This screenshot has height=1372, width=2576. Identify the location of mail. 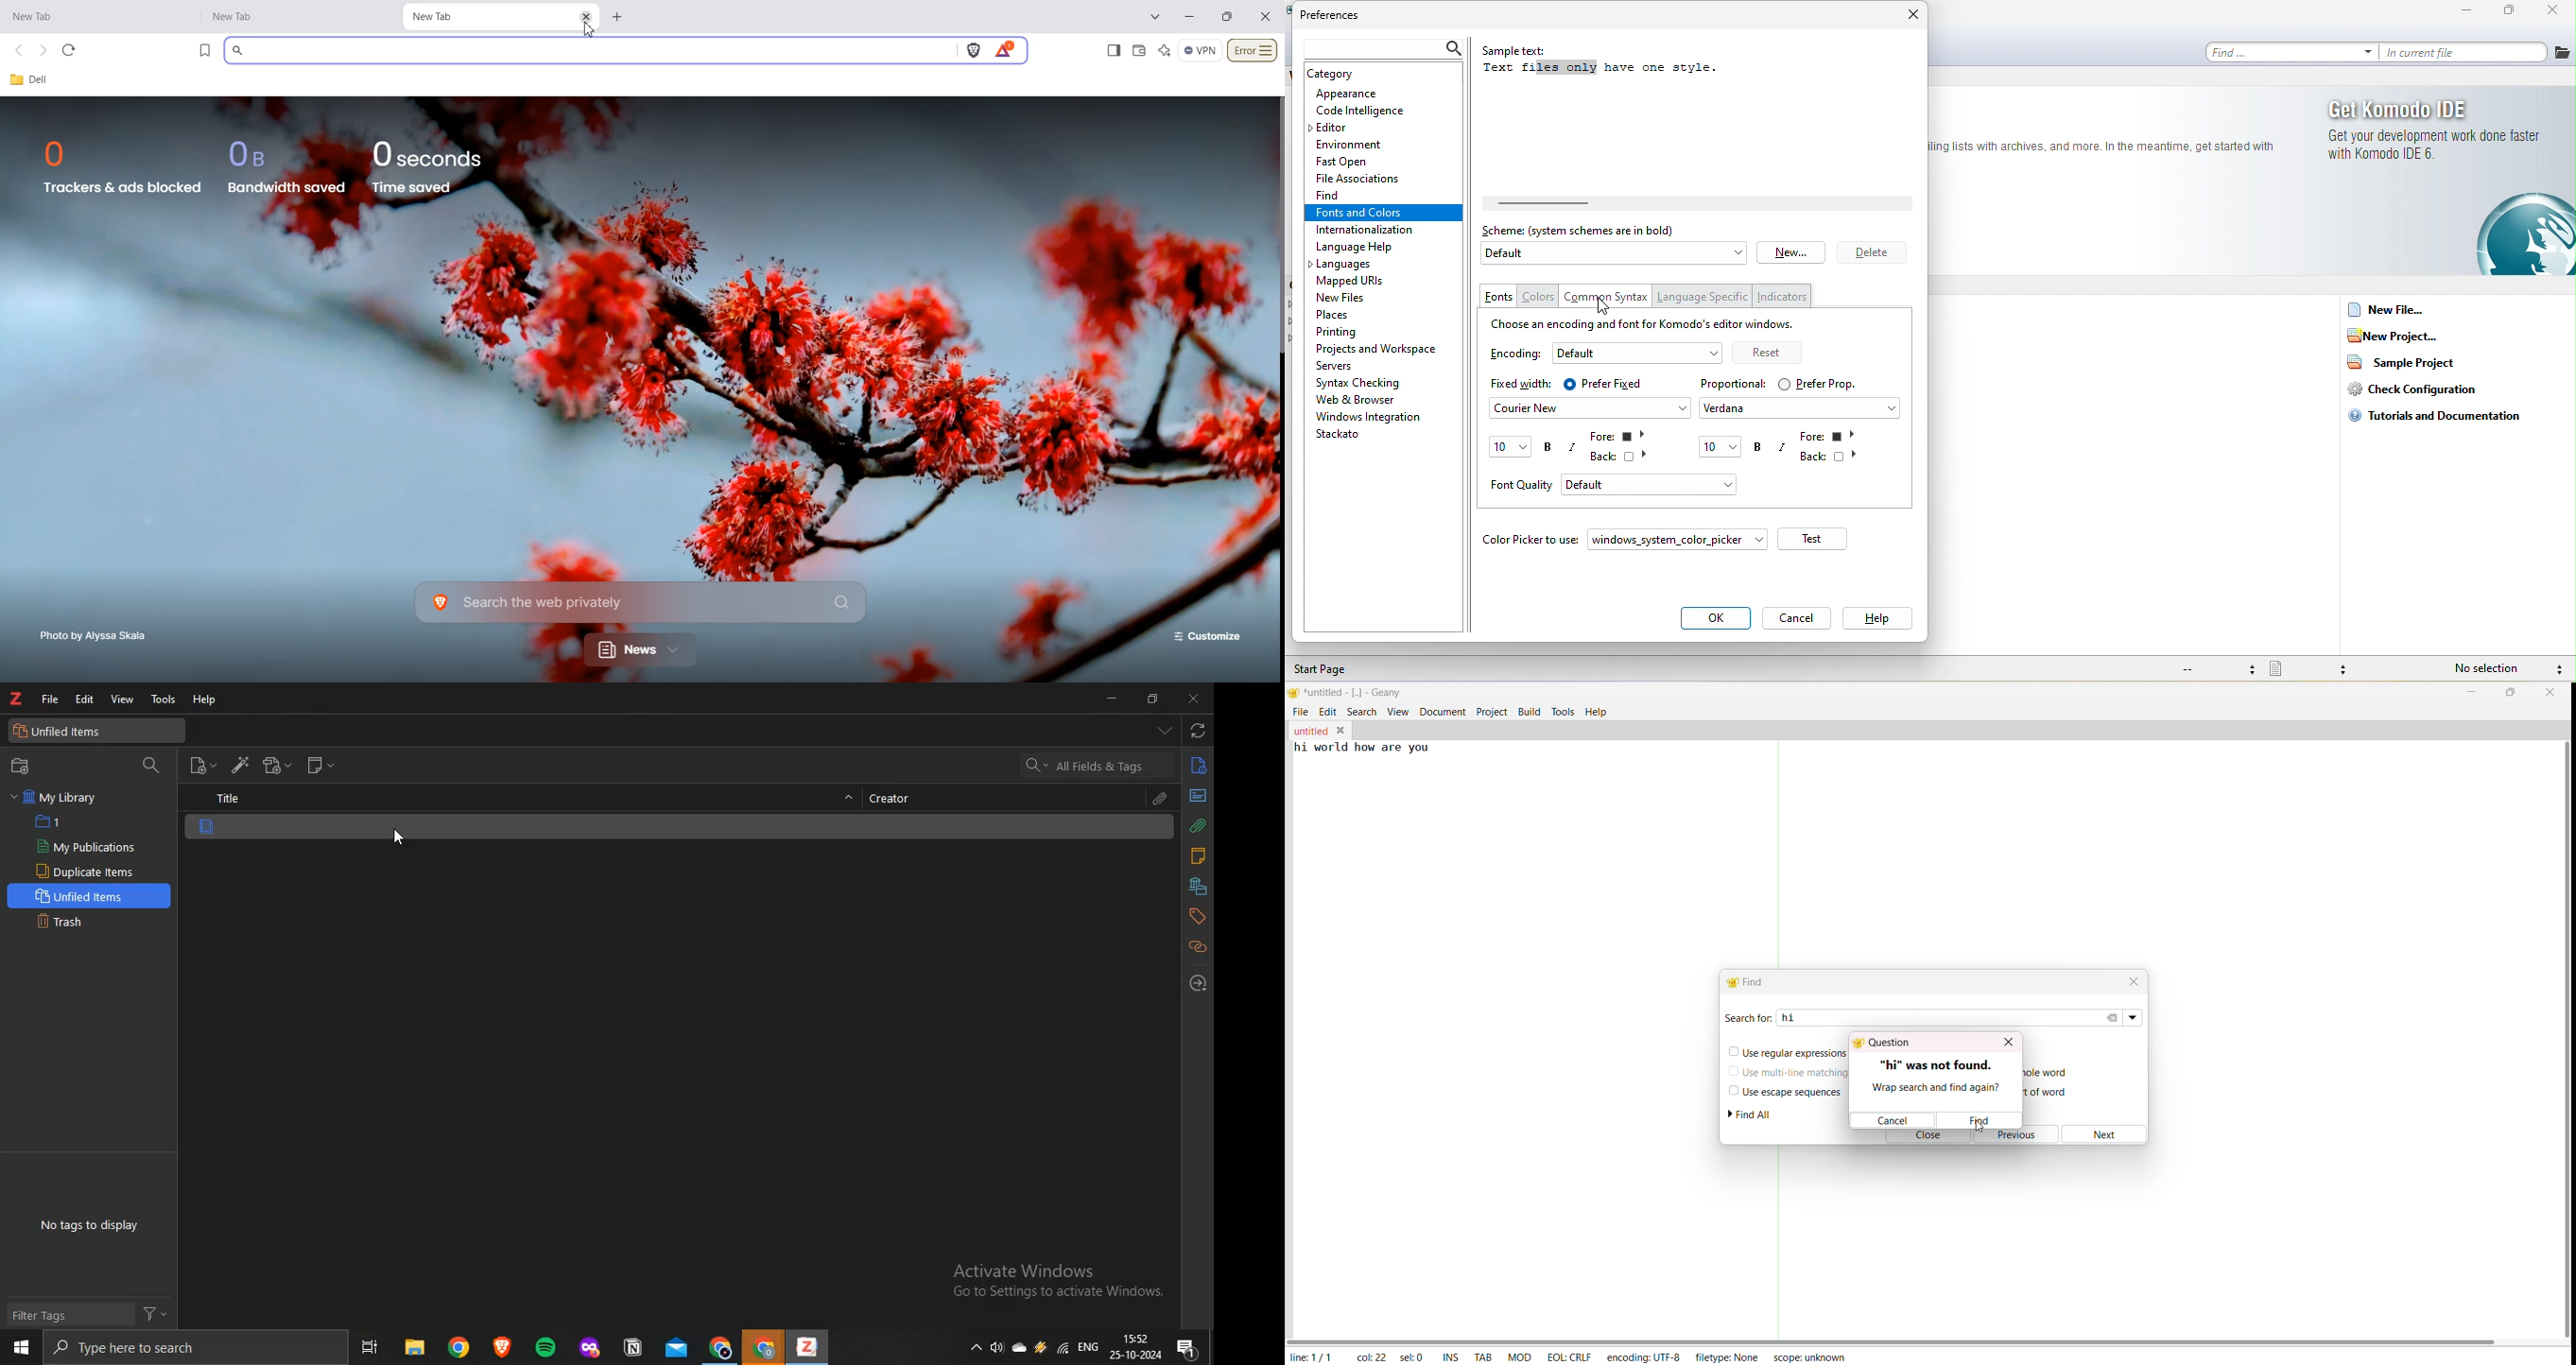
(678, 1347).